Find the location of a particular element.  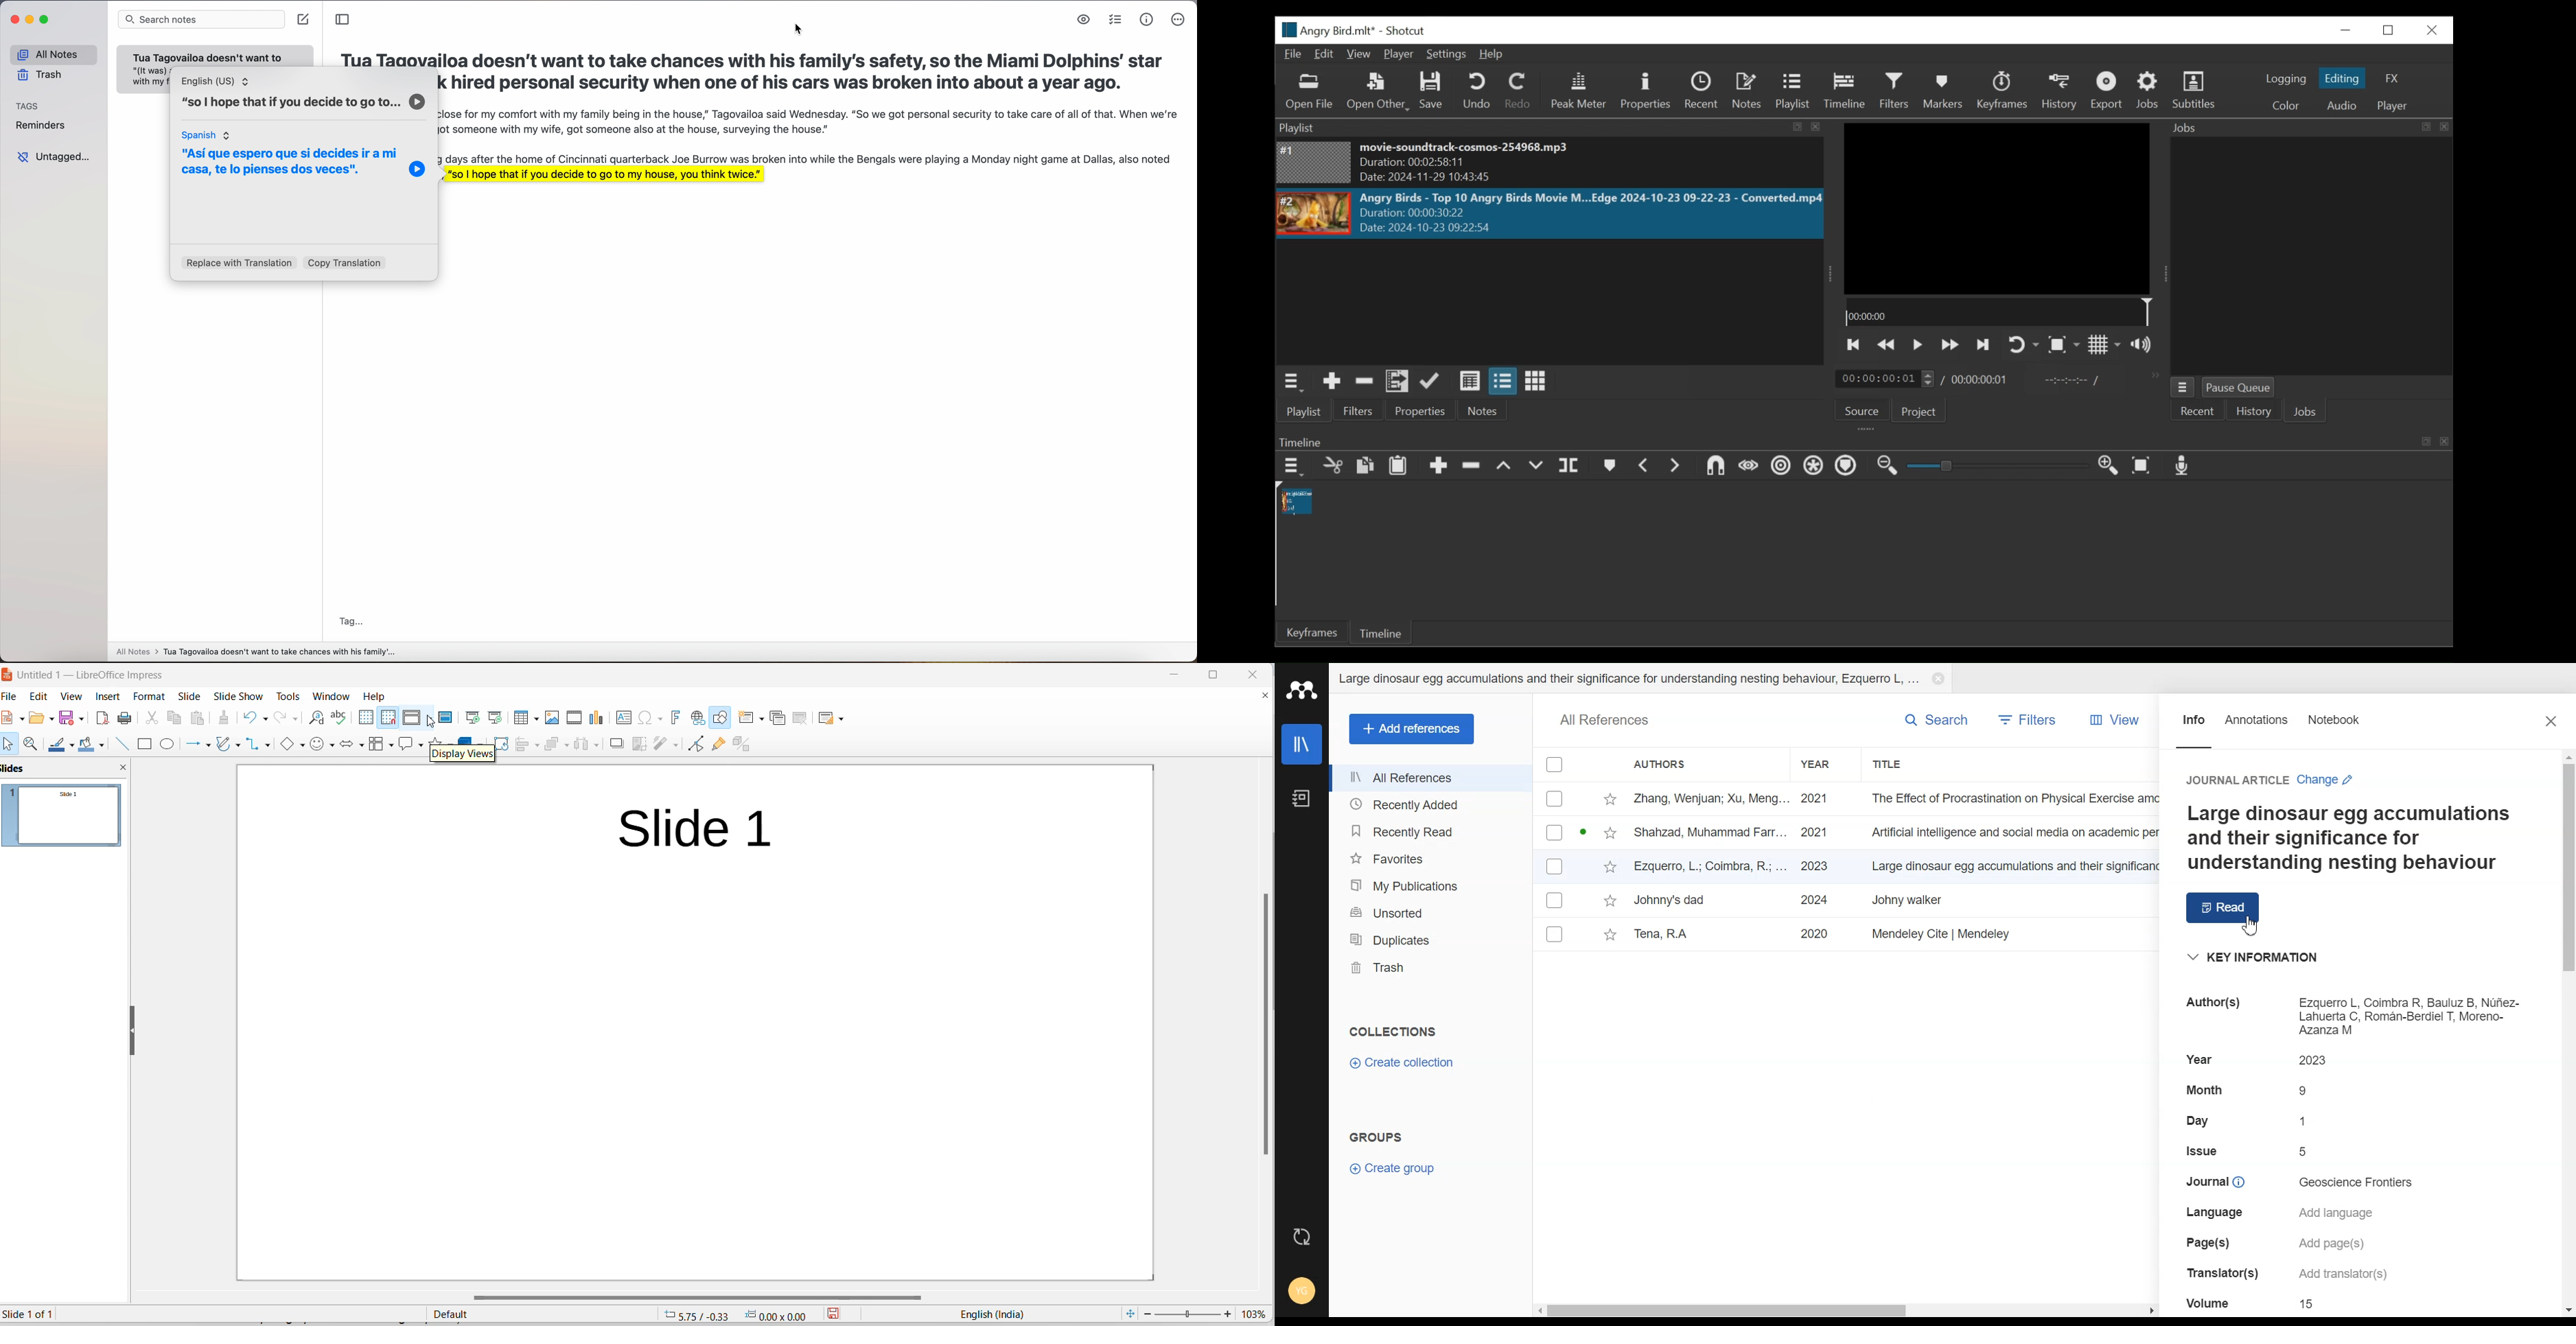

Add references is located at coordinates (1412, 729).